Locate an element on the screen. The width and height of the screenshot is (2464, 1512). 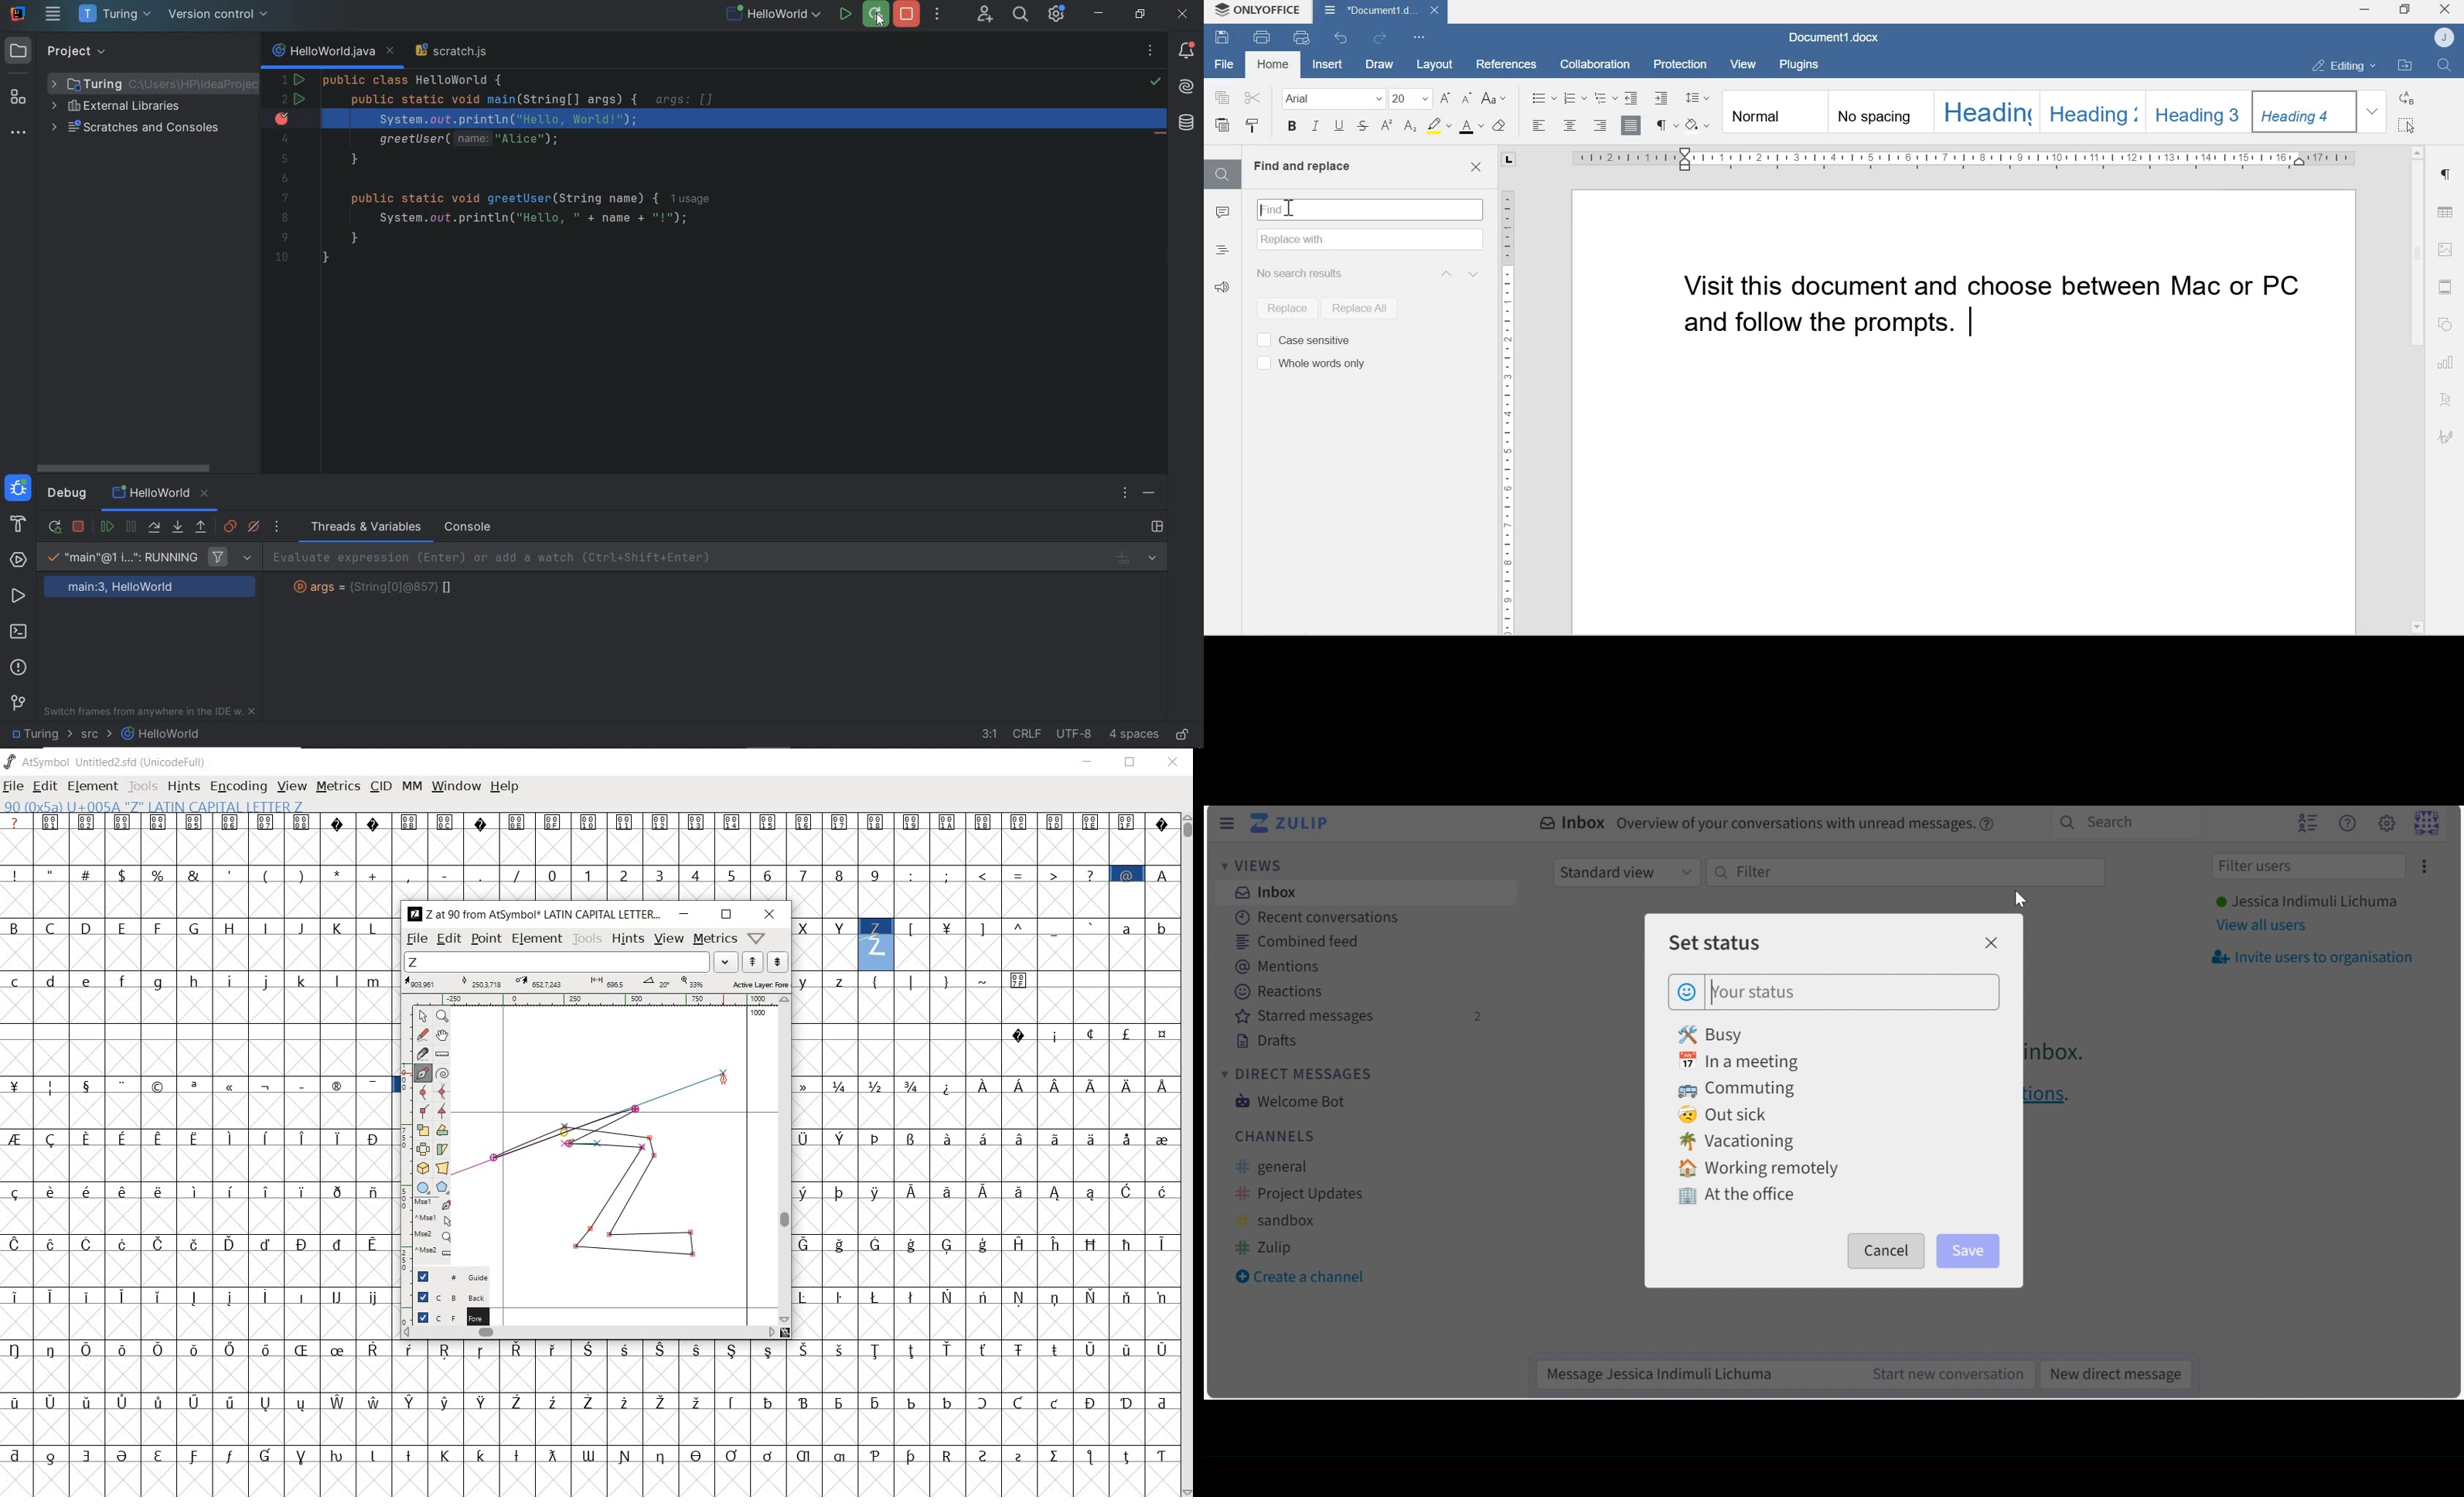
Align right is located at coordinates (1601, 126).